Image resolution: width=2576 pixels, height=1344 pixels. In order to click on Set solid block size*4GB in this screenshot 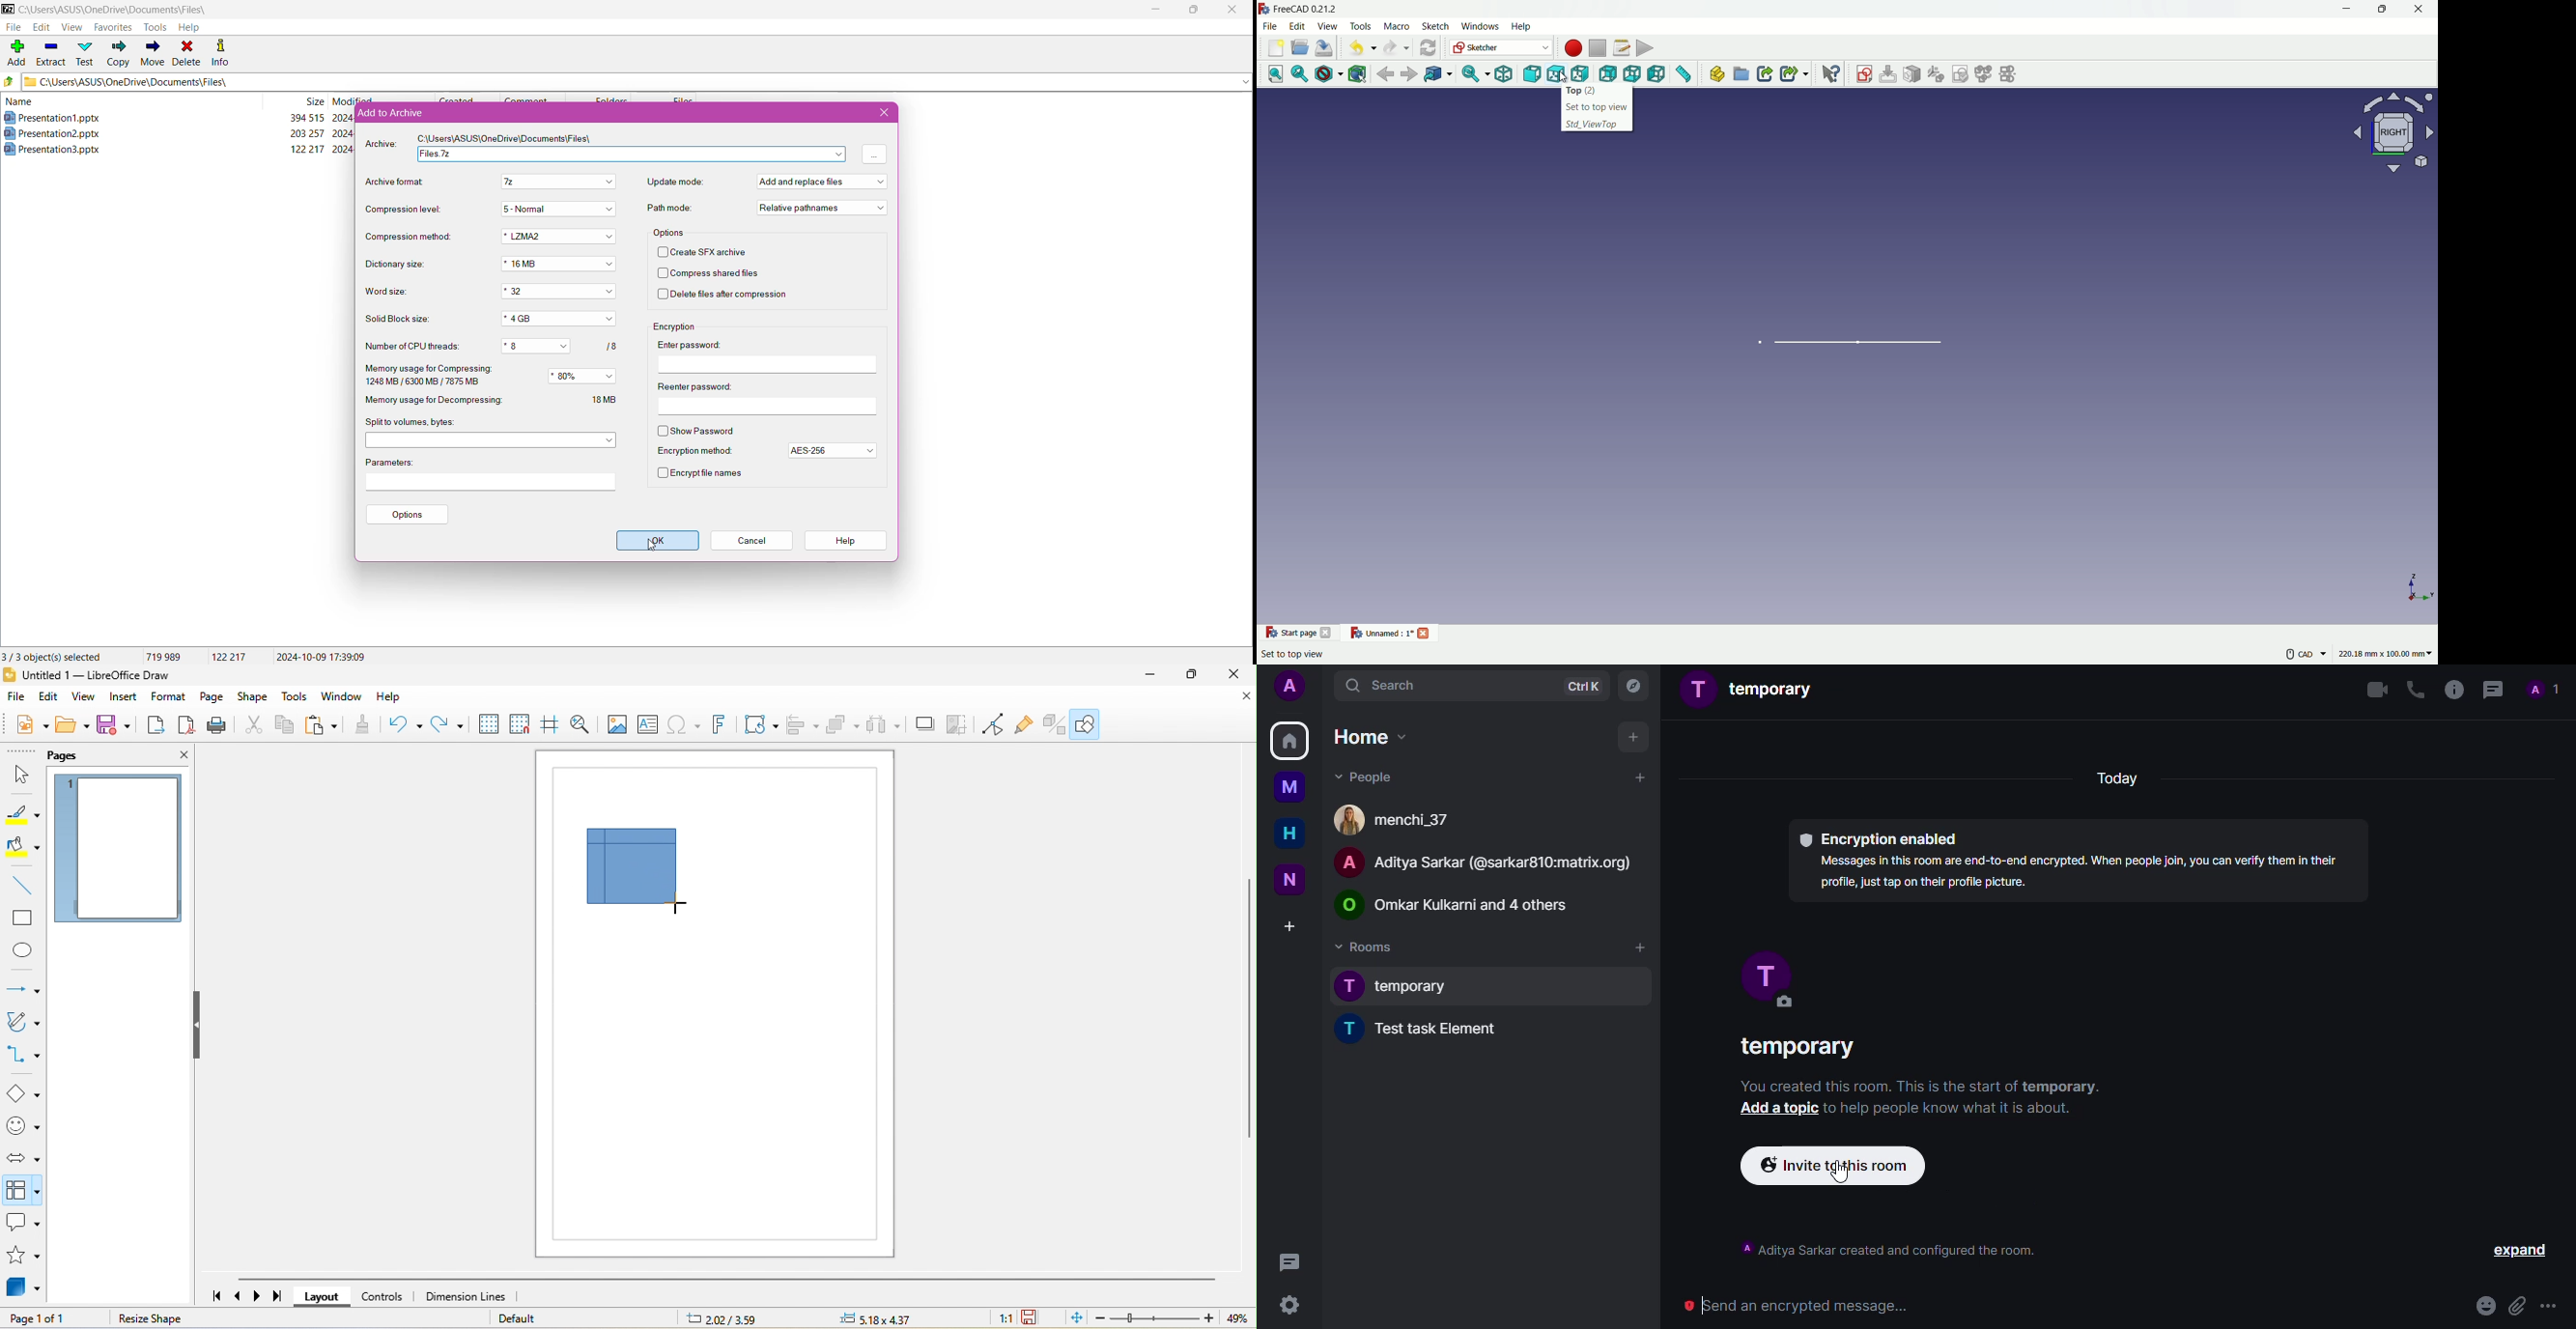, I will do `click(558, 319)`.